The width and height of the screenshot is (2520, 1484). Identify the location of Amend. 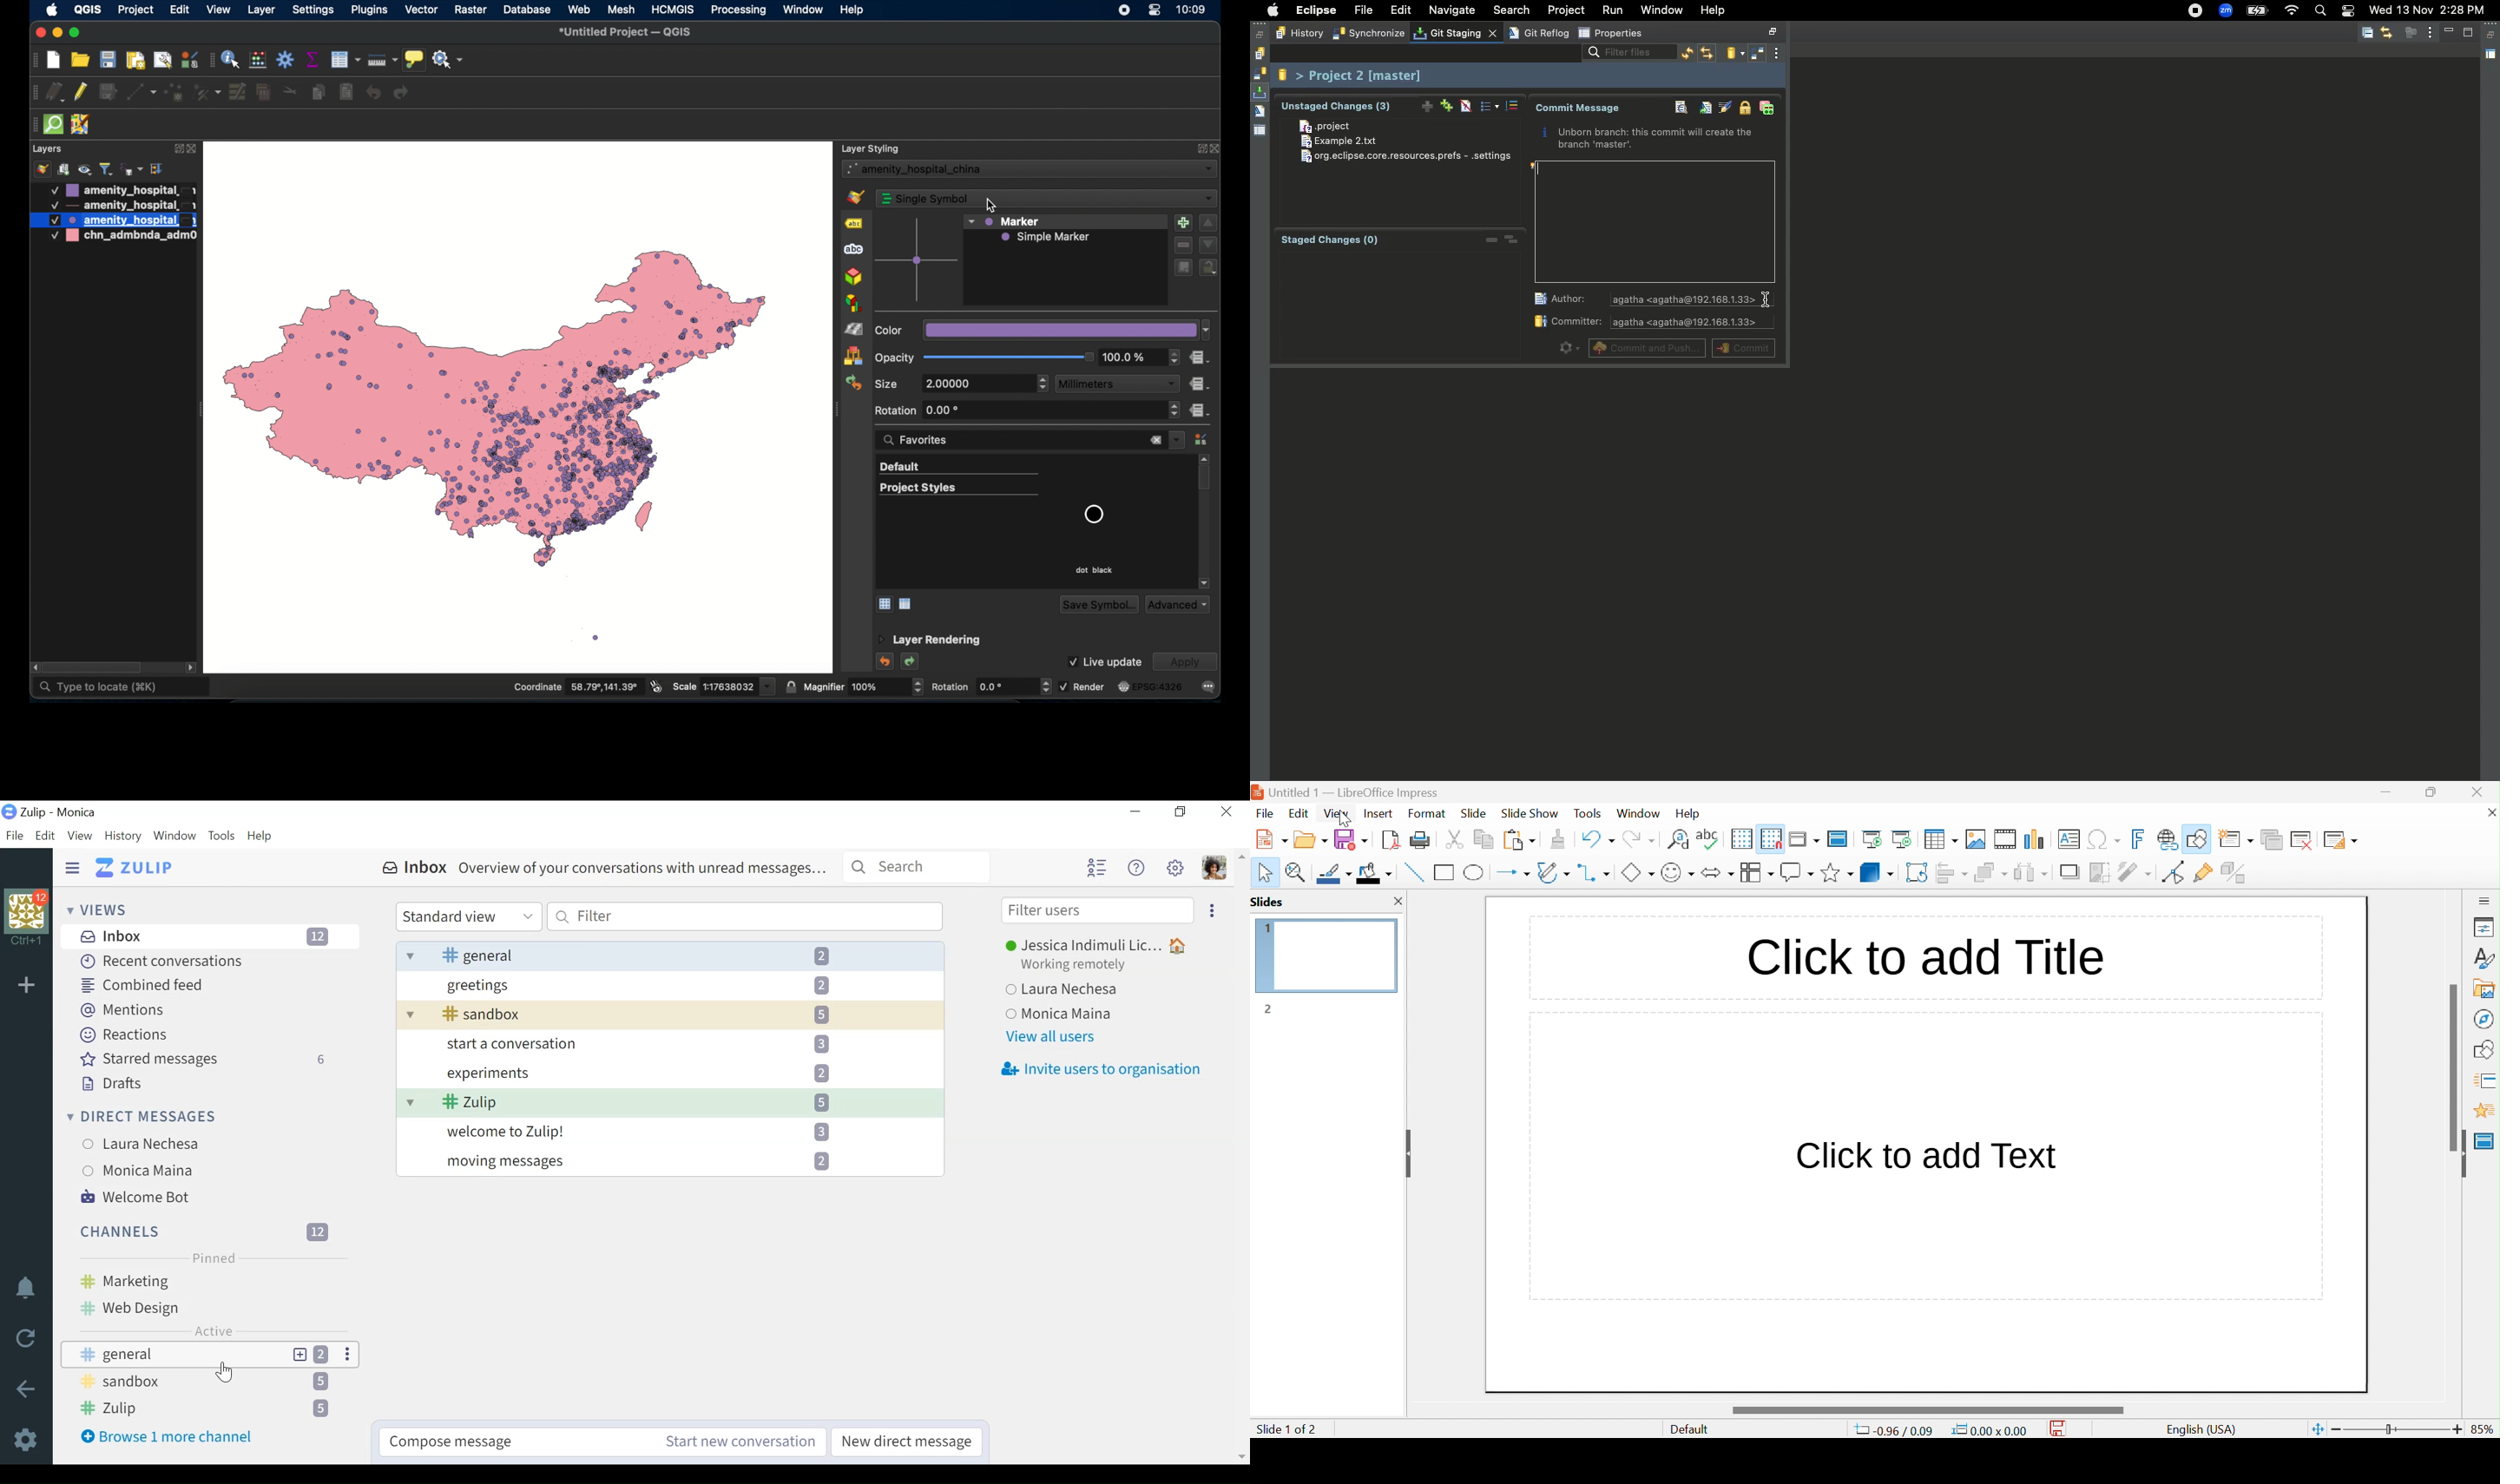
(1703, 108).